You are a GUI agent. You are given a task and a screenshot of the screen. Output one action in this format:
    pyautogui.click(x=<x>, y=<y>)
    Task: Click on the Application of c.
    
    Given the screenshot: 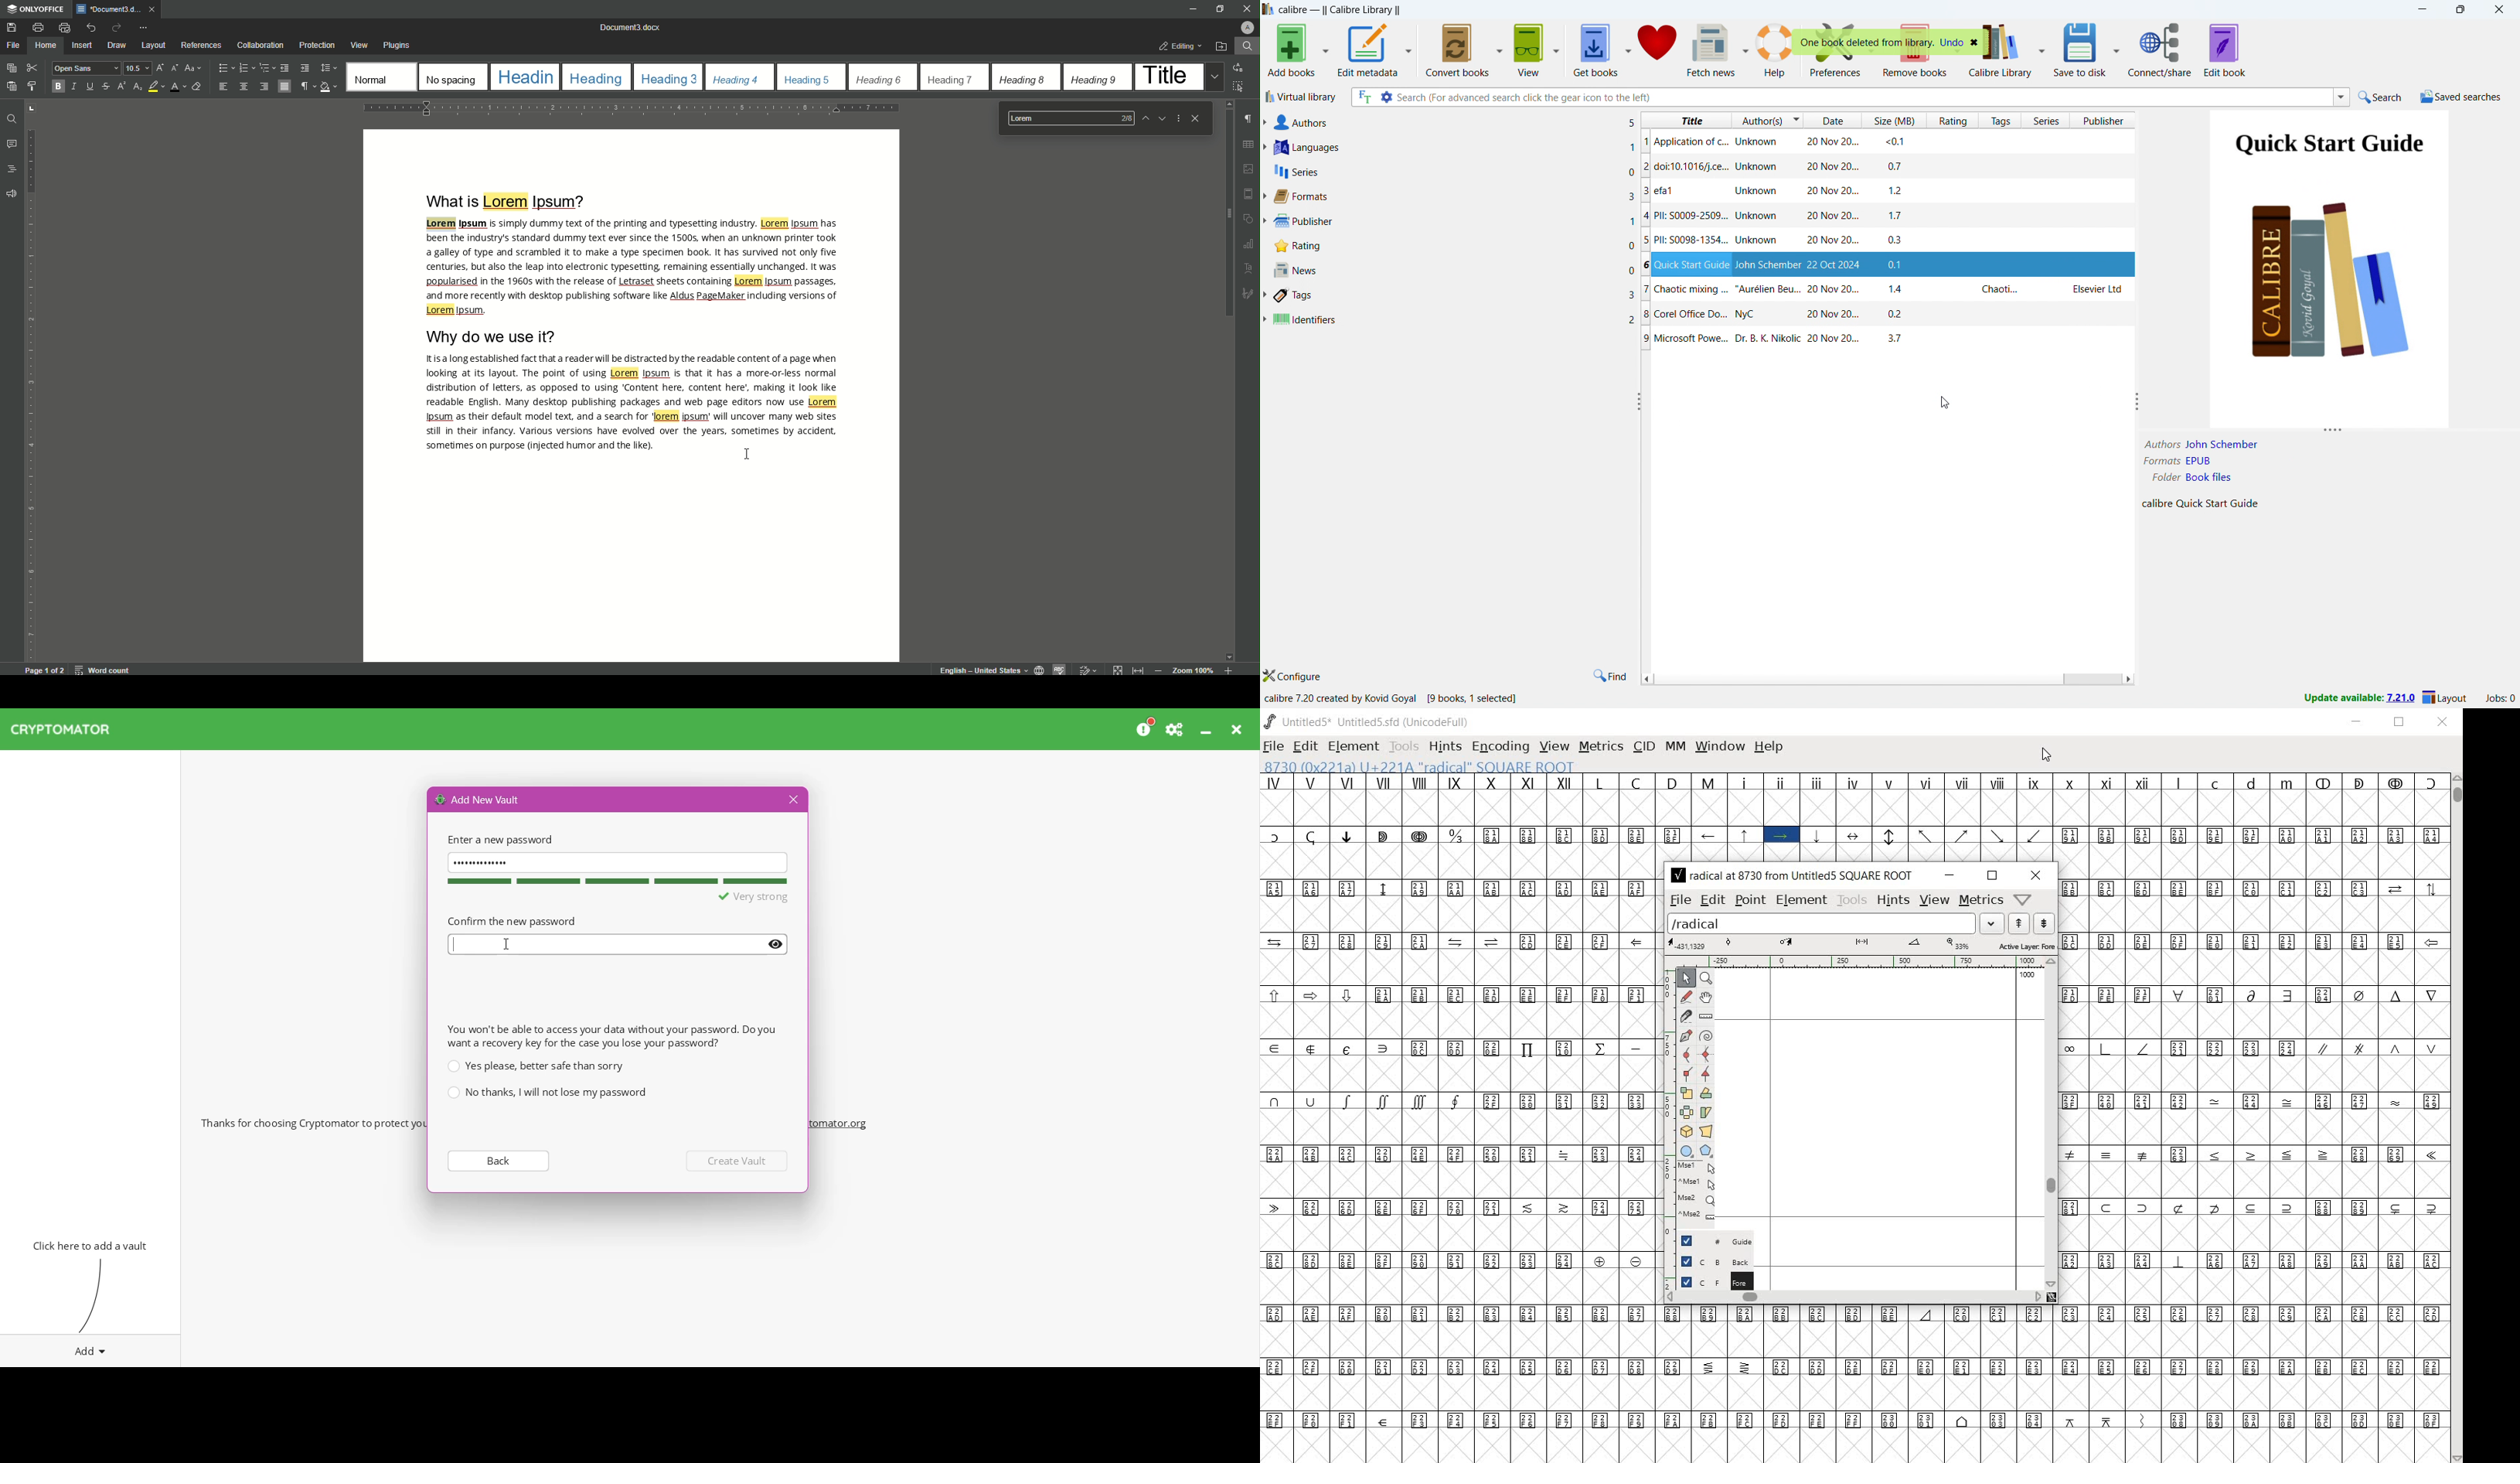 What is the action you would take?
    pyautogui.click(x=1863, y=142)
    